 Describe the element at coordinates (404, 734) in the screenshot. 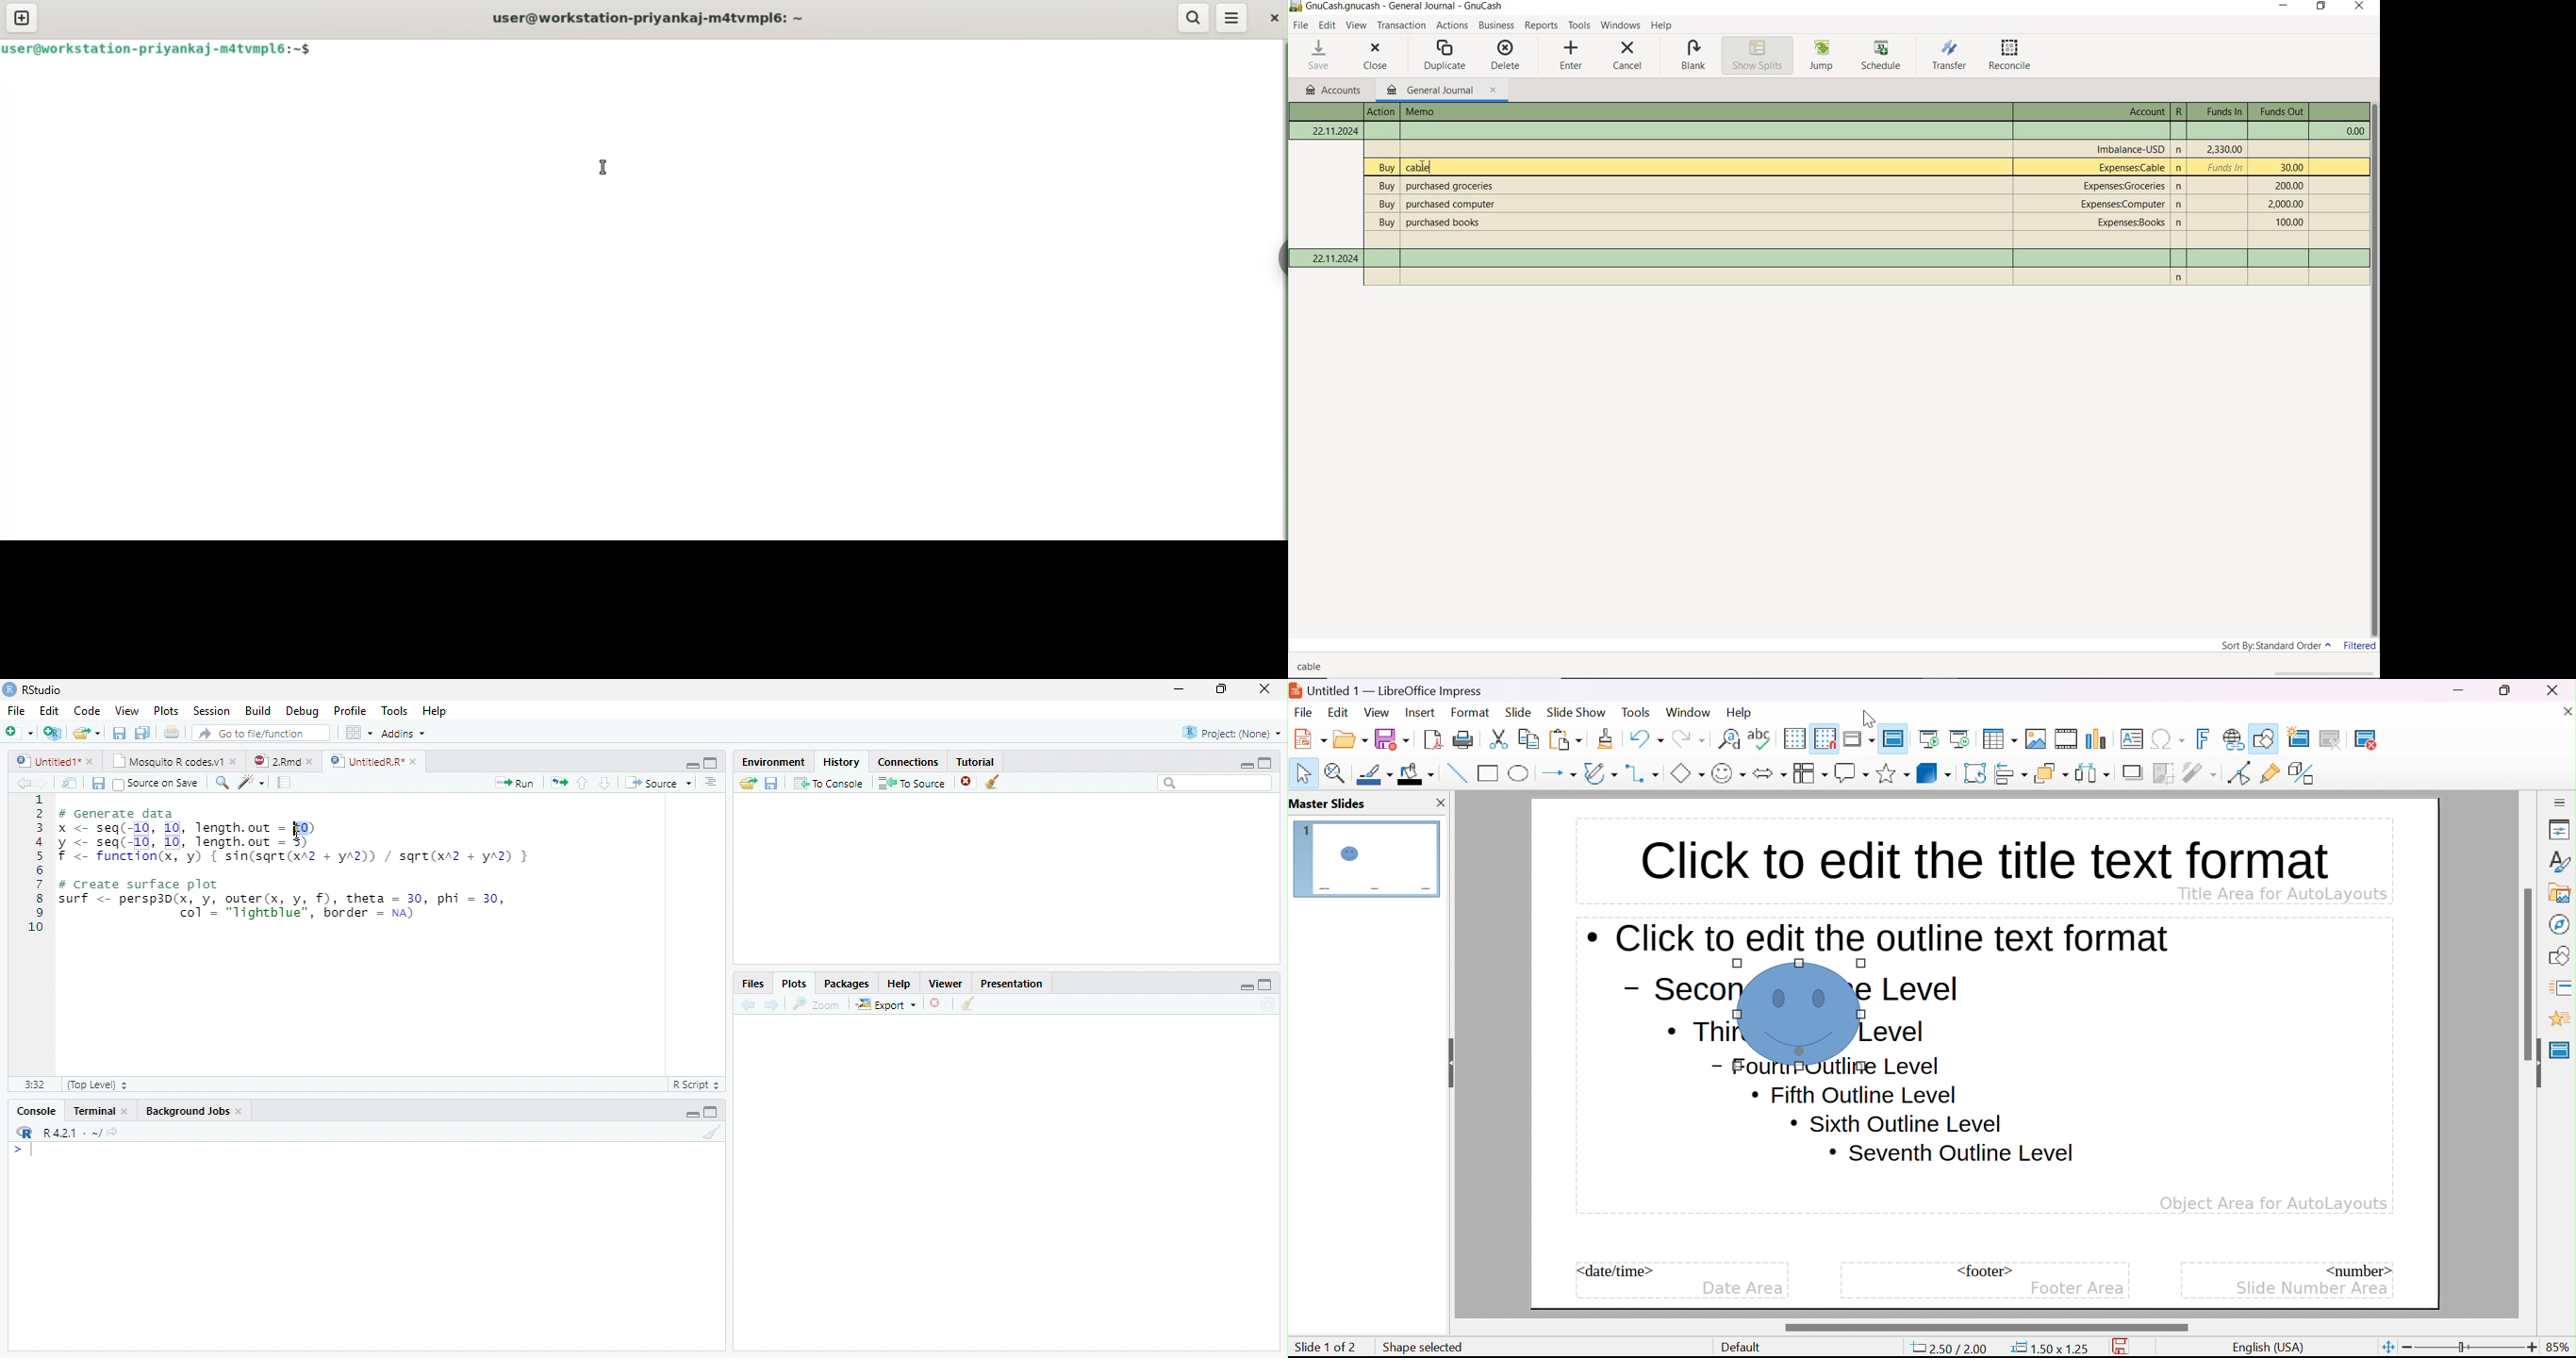

I see `Addins` at that location.